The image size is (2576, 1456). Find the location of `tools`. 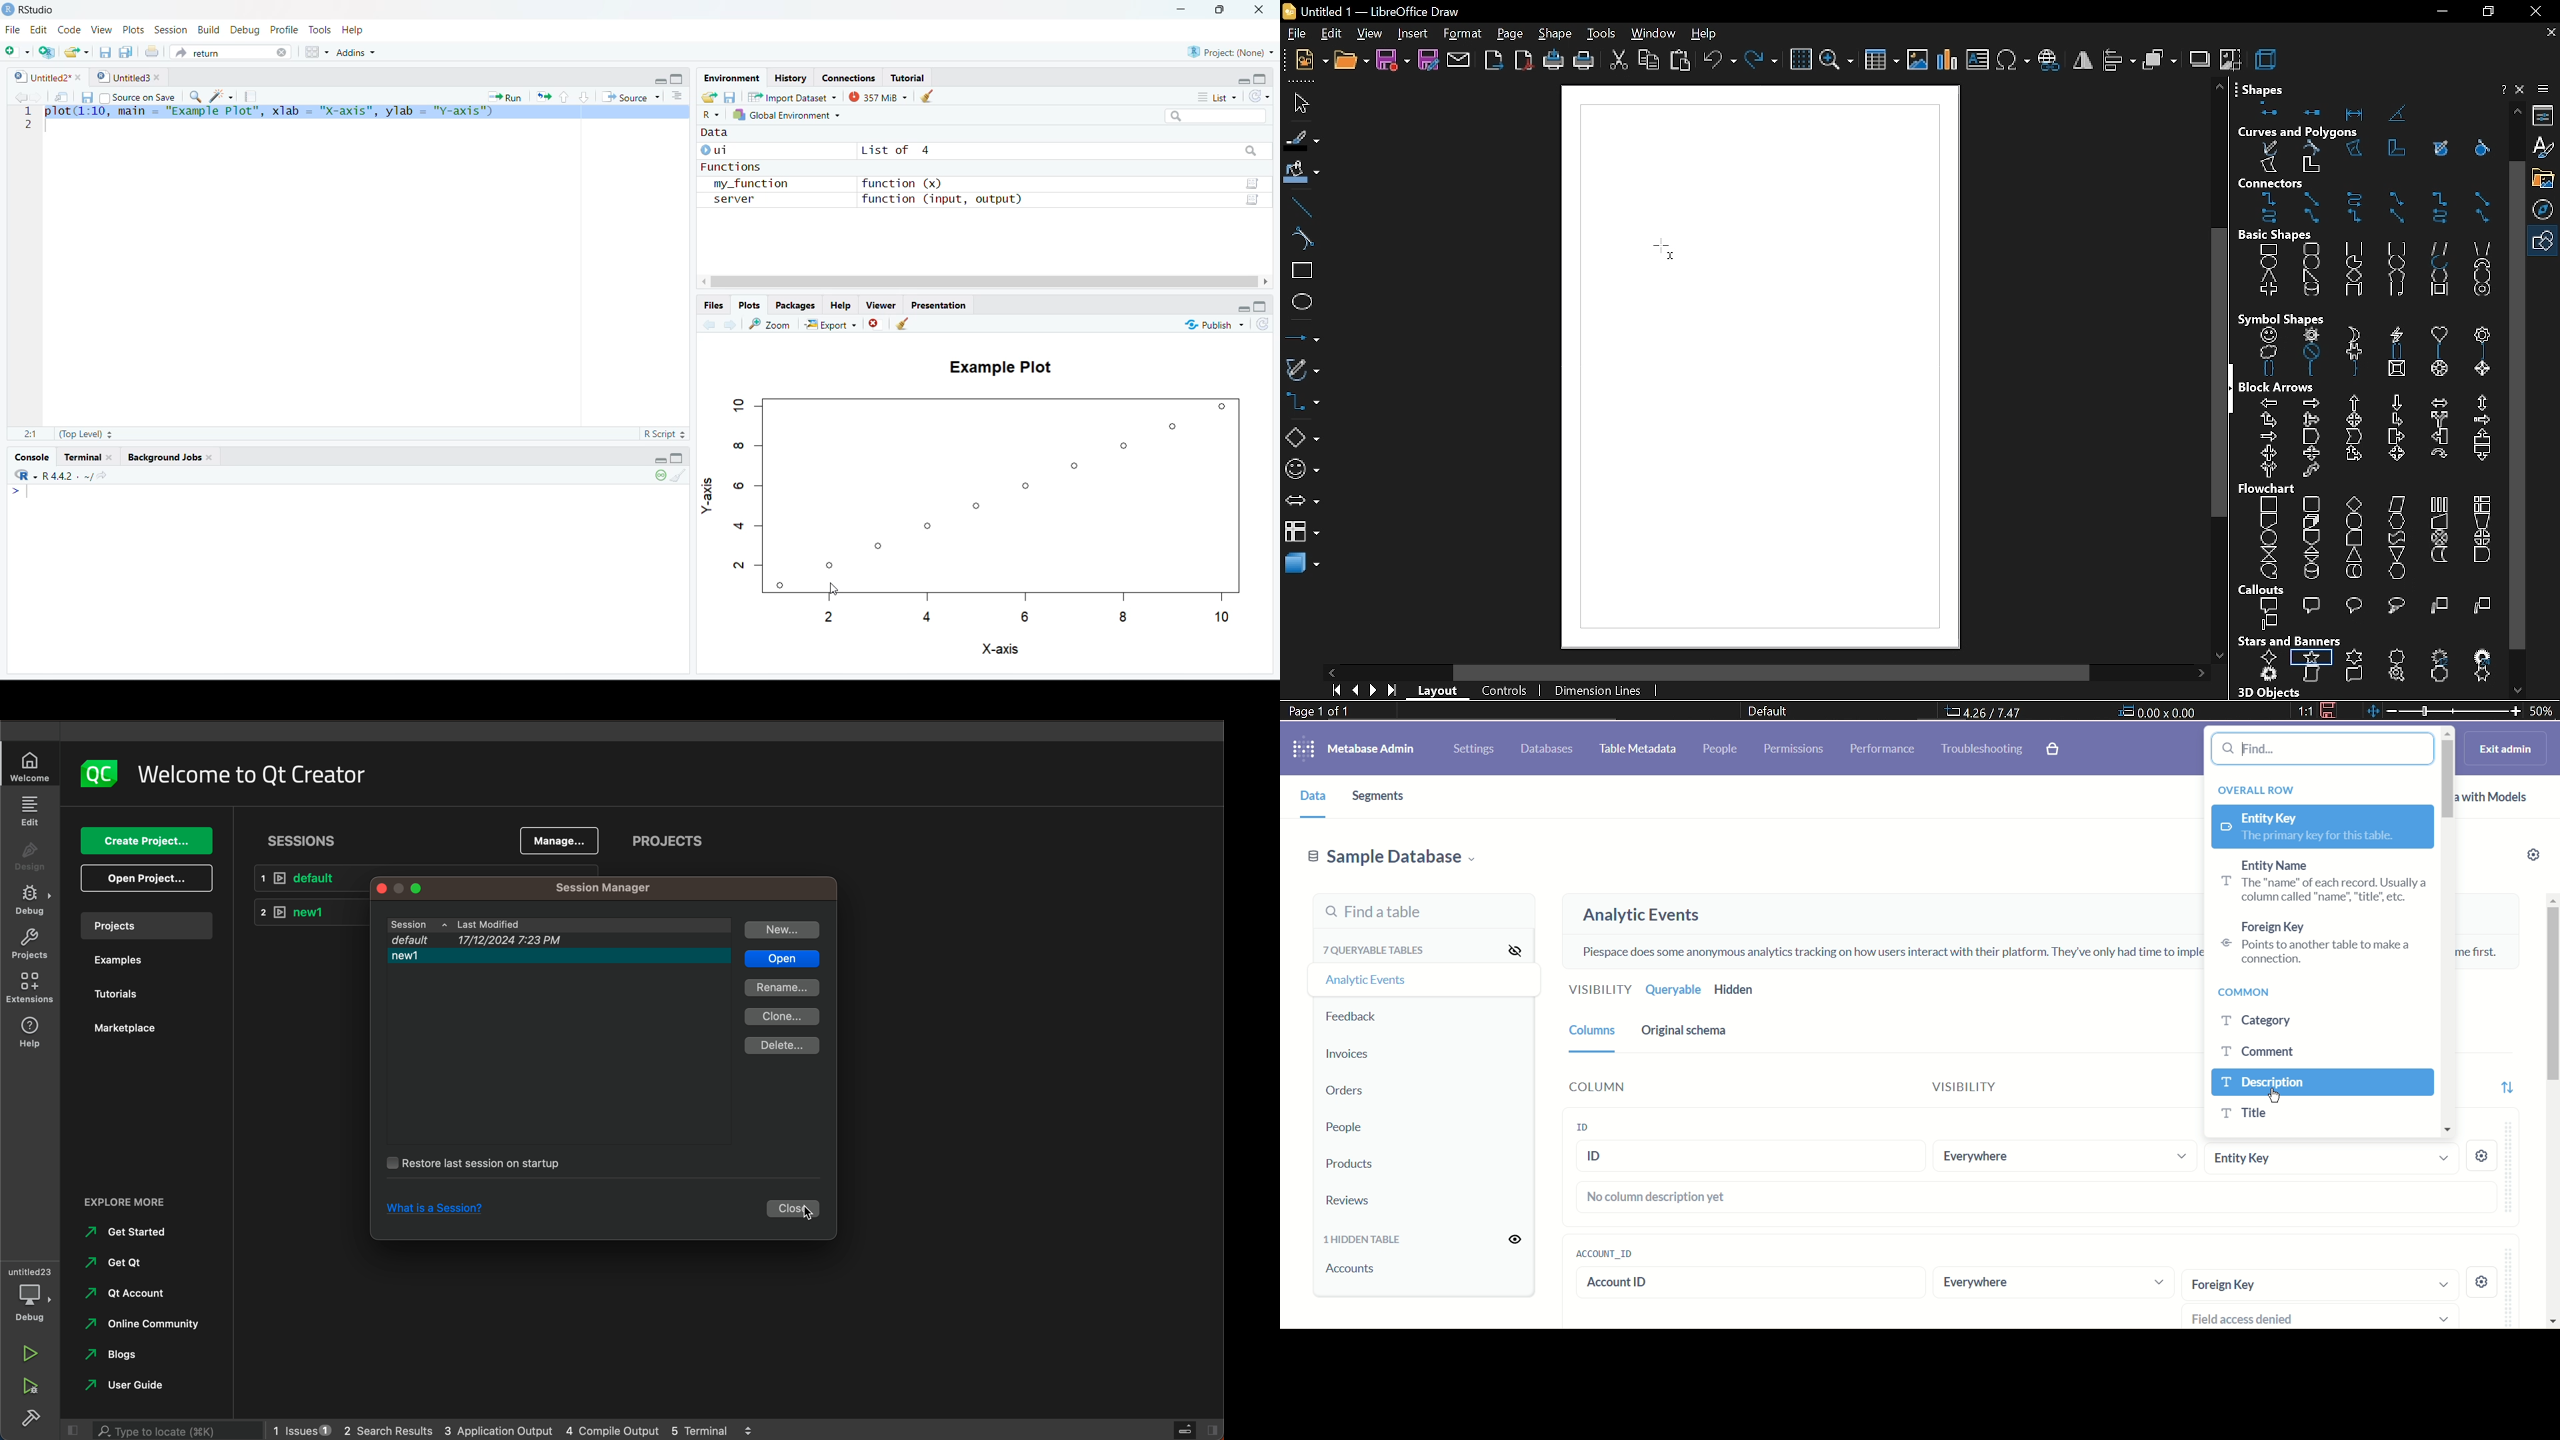

tools is located at coordinates (1600, 34).